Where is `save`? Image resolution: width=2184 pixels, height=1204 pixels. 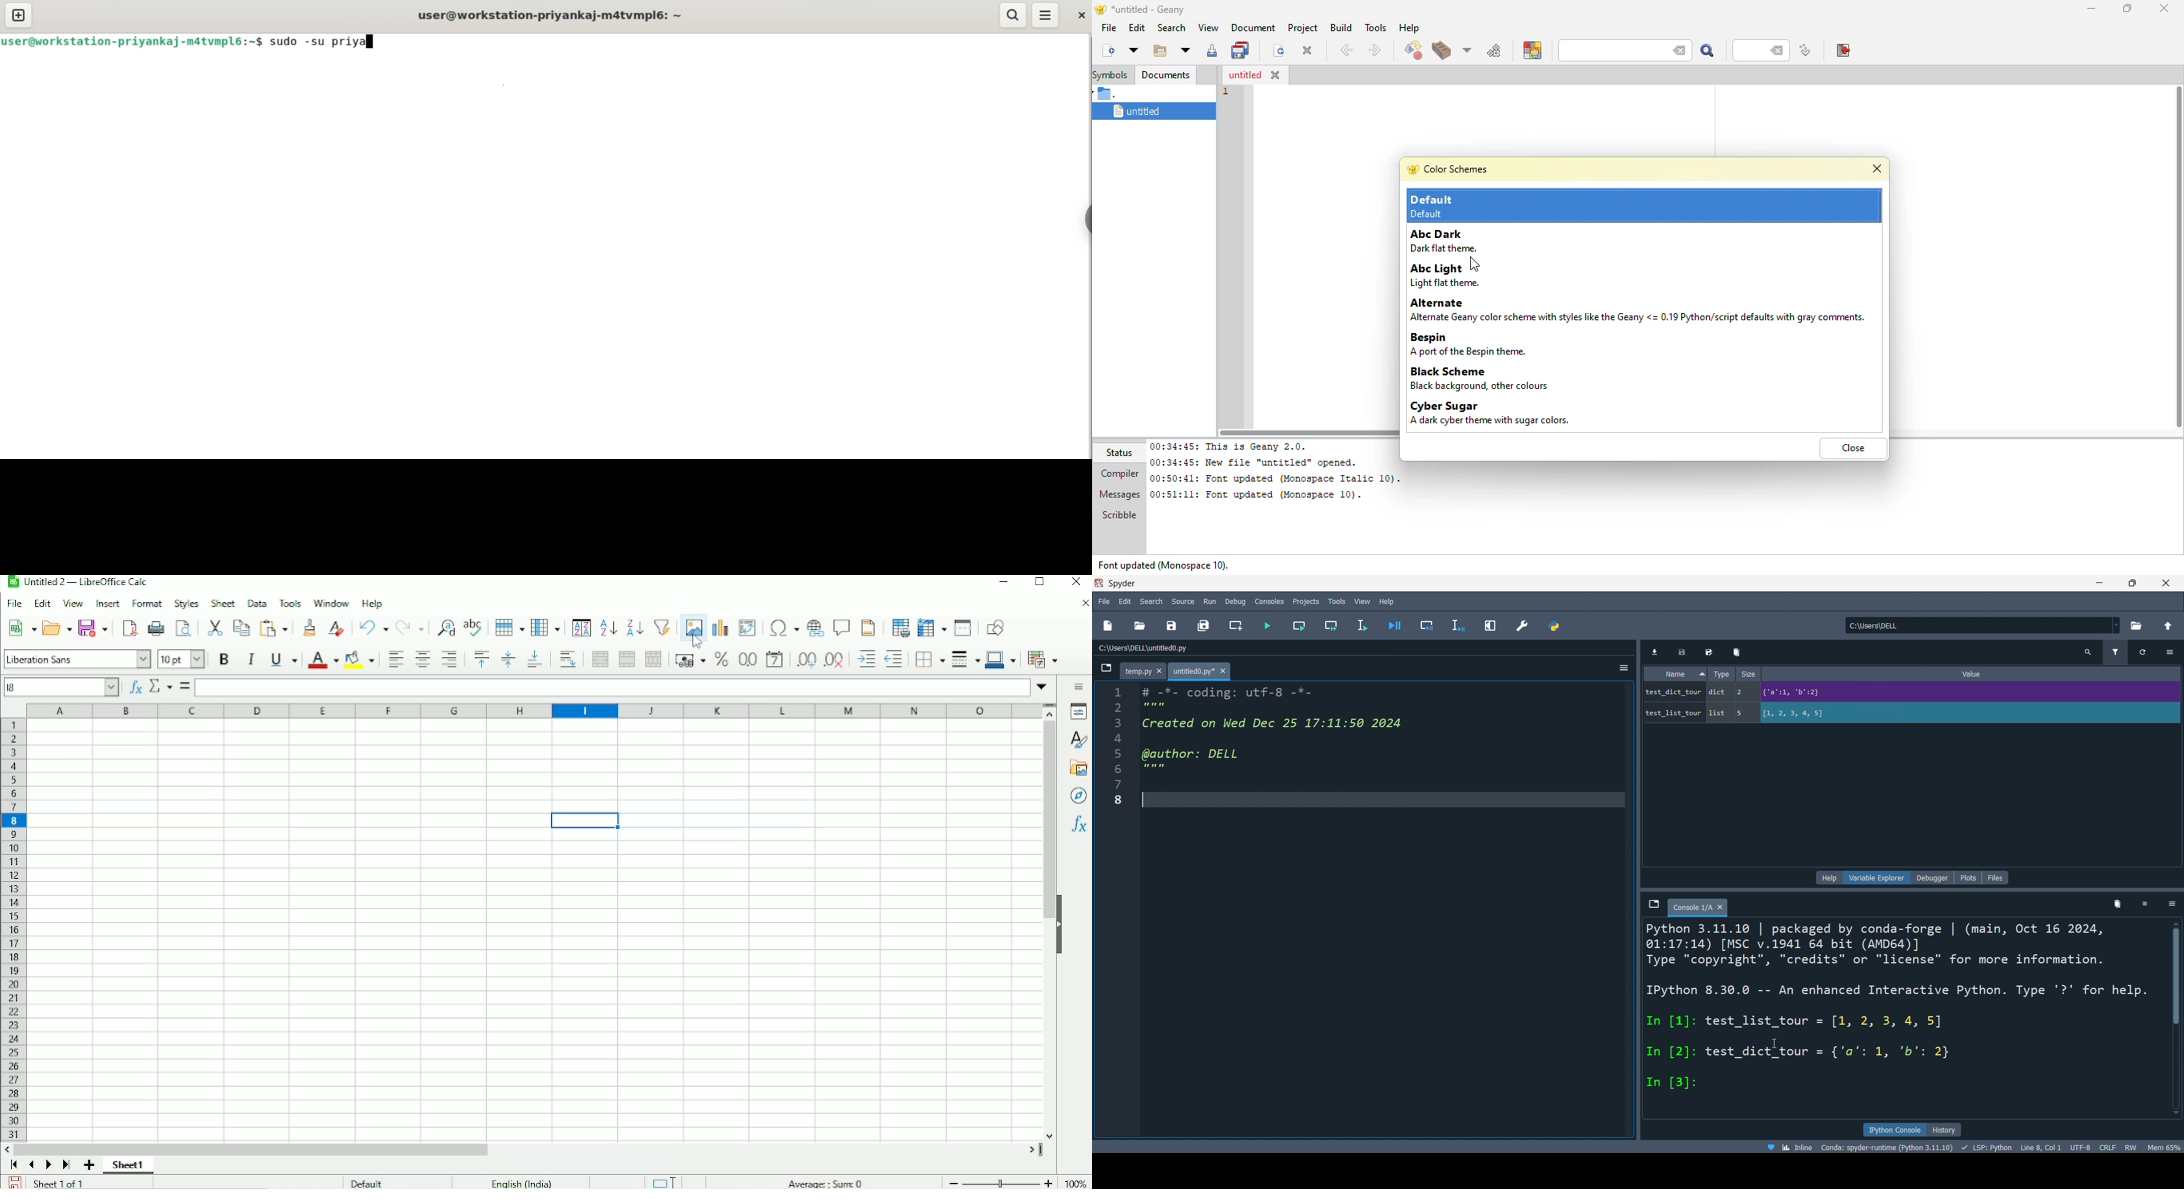
save is located at coordinates (1173, 626).